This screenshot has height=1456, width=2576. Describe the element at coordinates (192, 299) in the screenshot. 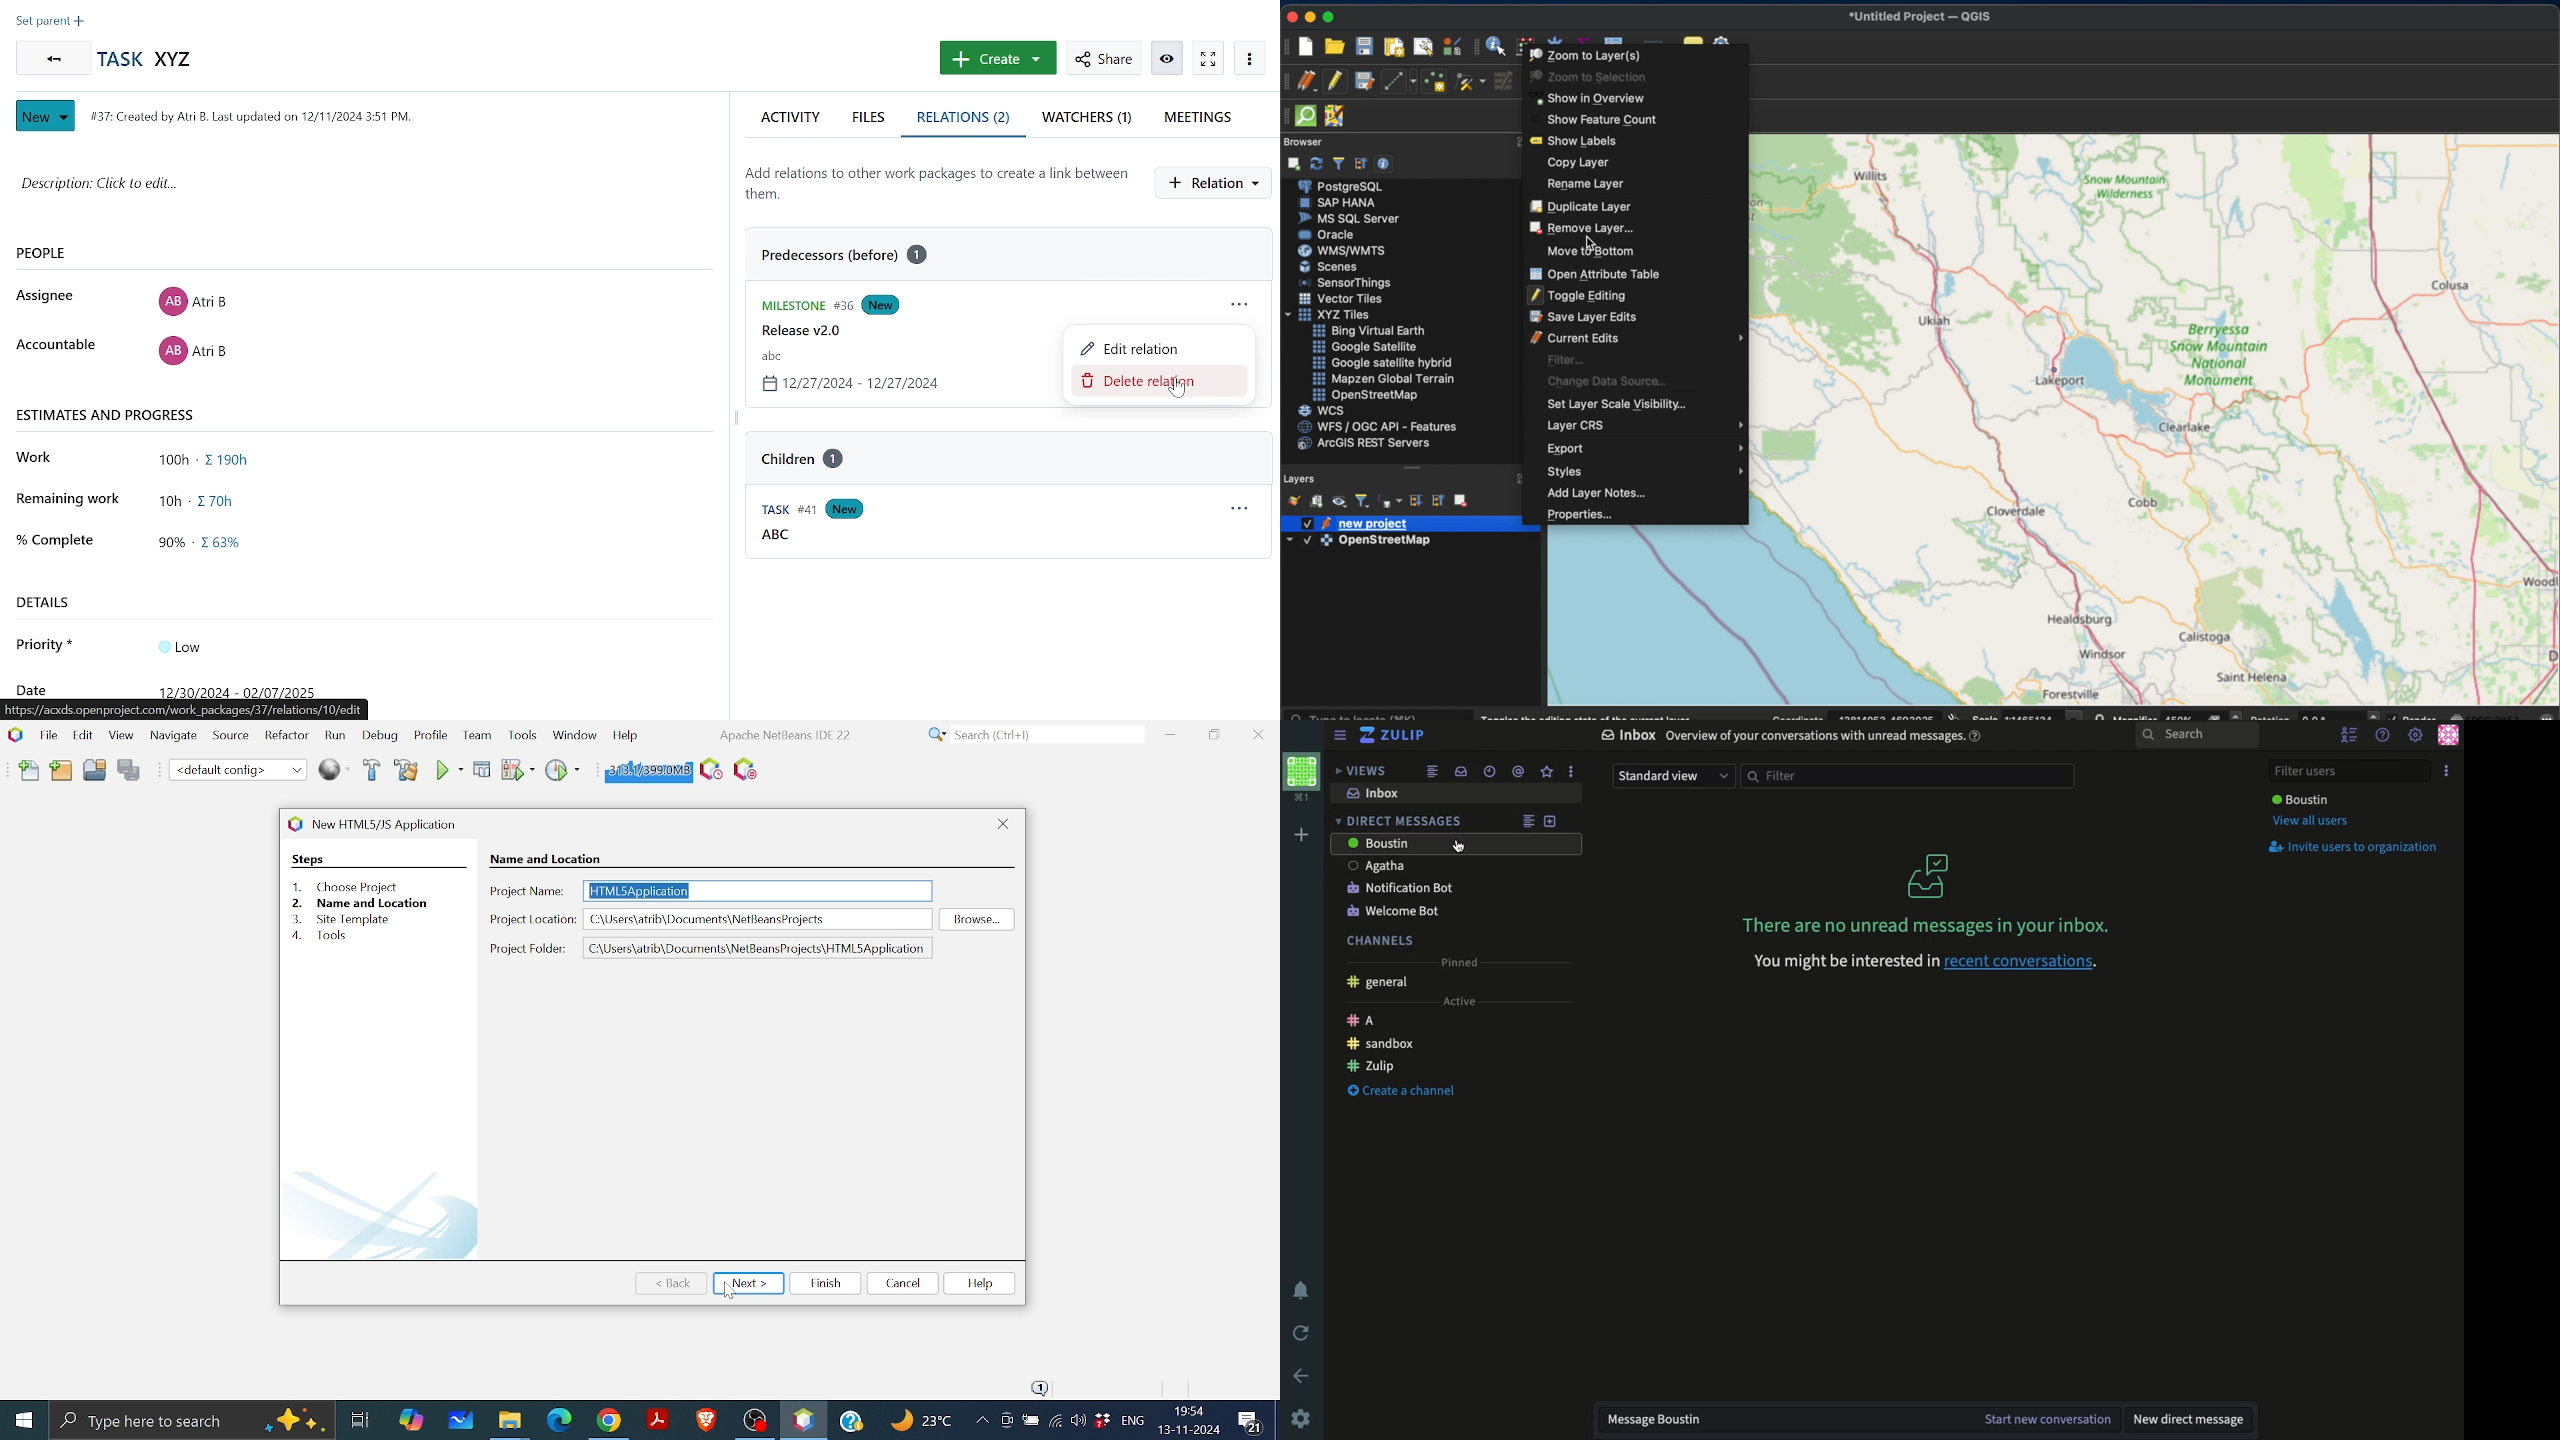

I see `Assignee` at that location.